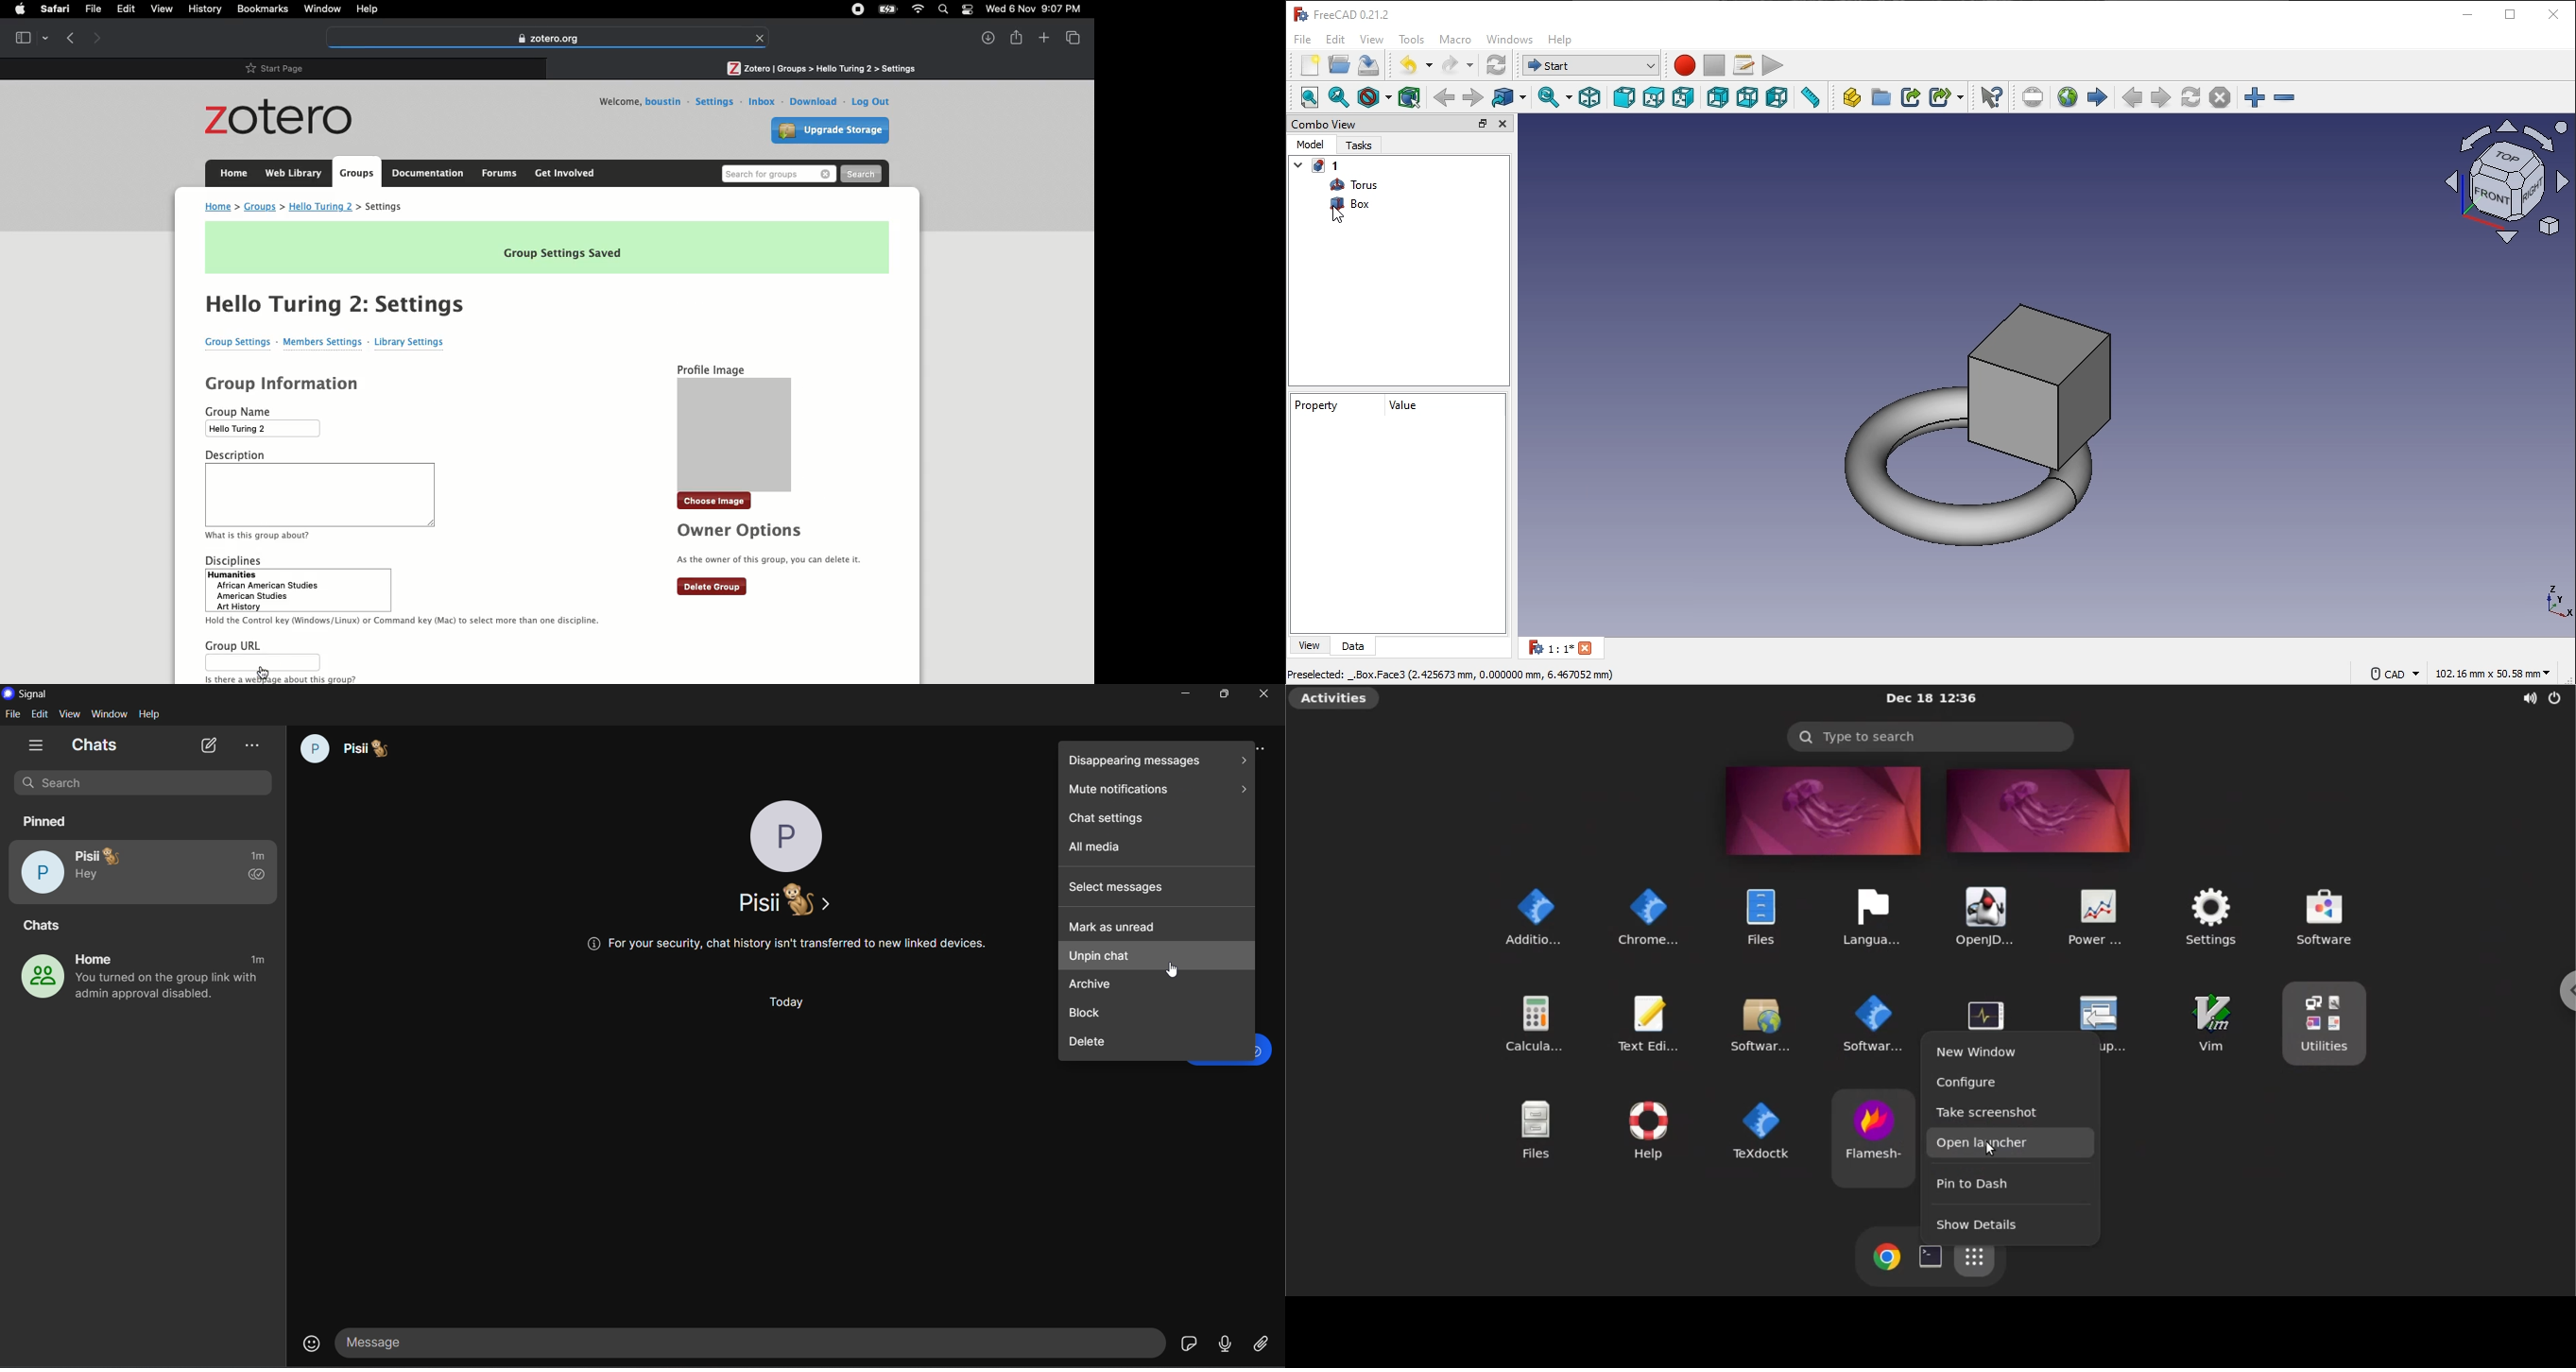 Image resolution: width=2576 pixels, height=1372 pixels. I want to click on disappearing messages, so click(1159, 756).